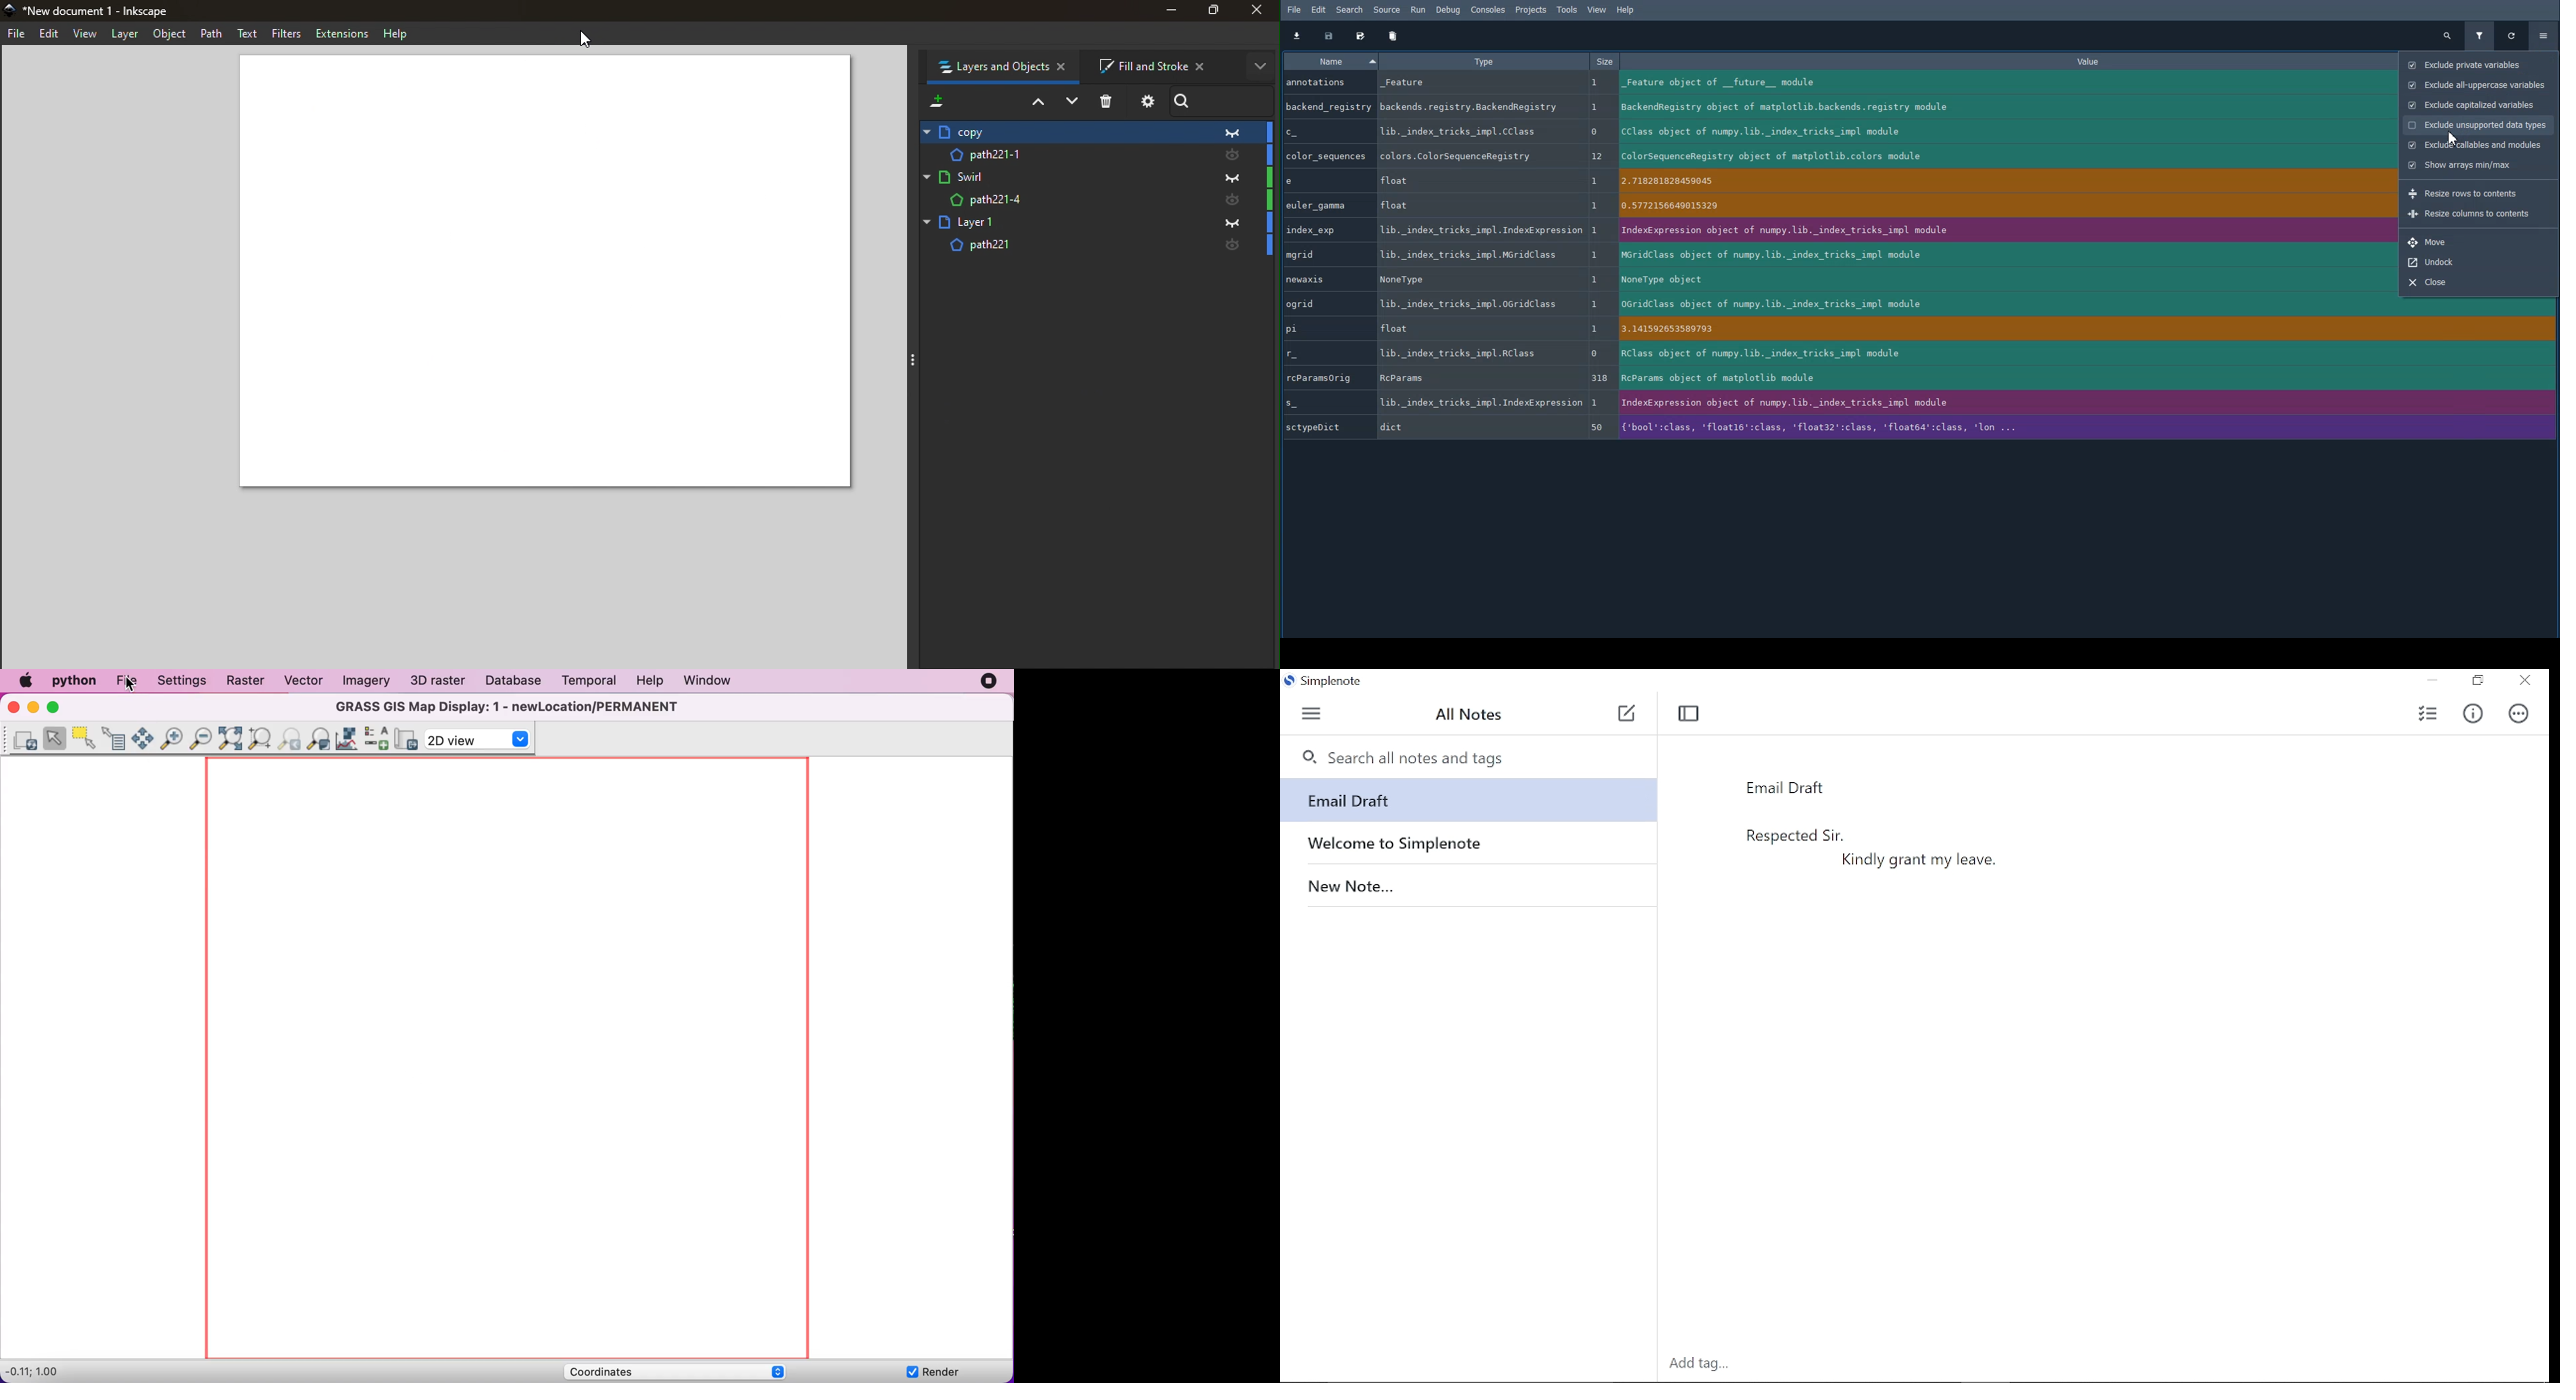 The width and height of the screenshot is (2576, 1400). Describe the element at coordinates (2007, 426) in the screenshot. I see `{'bool':class, 'floatl6':class, 'float32':class, 'float64':class, 'lon ...` at that location.